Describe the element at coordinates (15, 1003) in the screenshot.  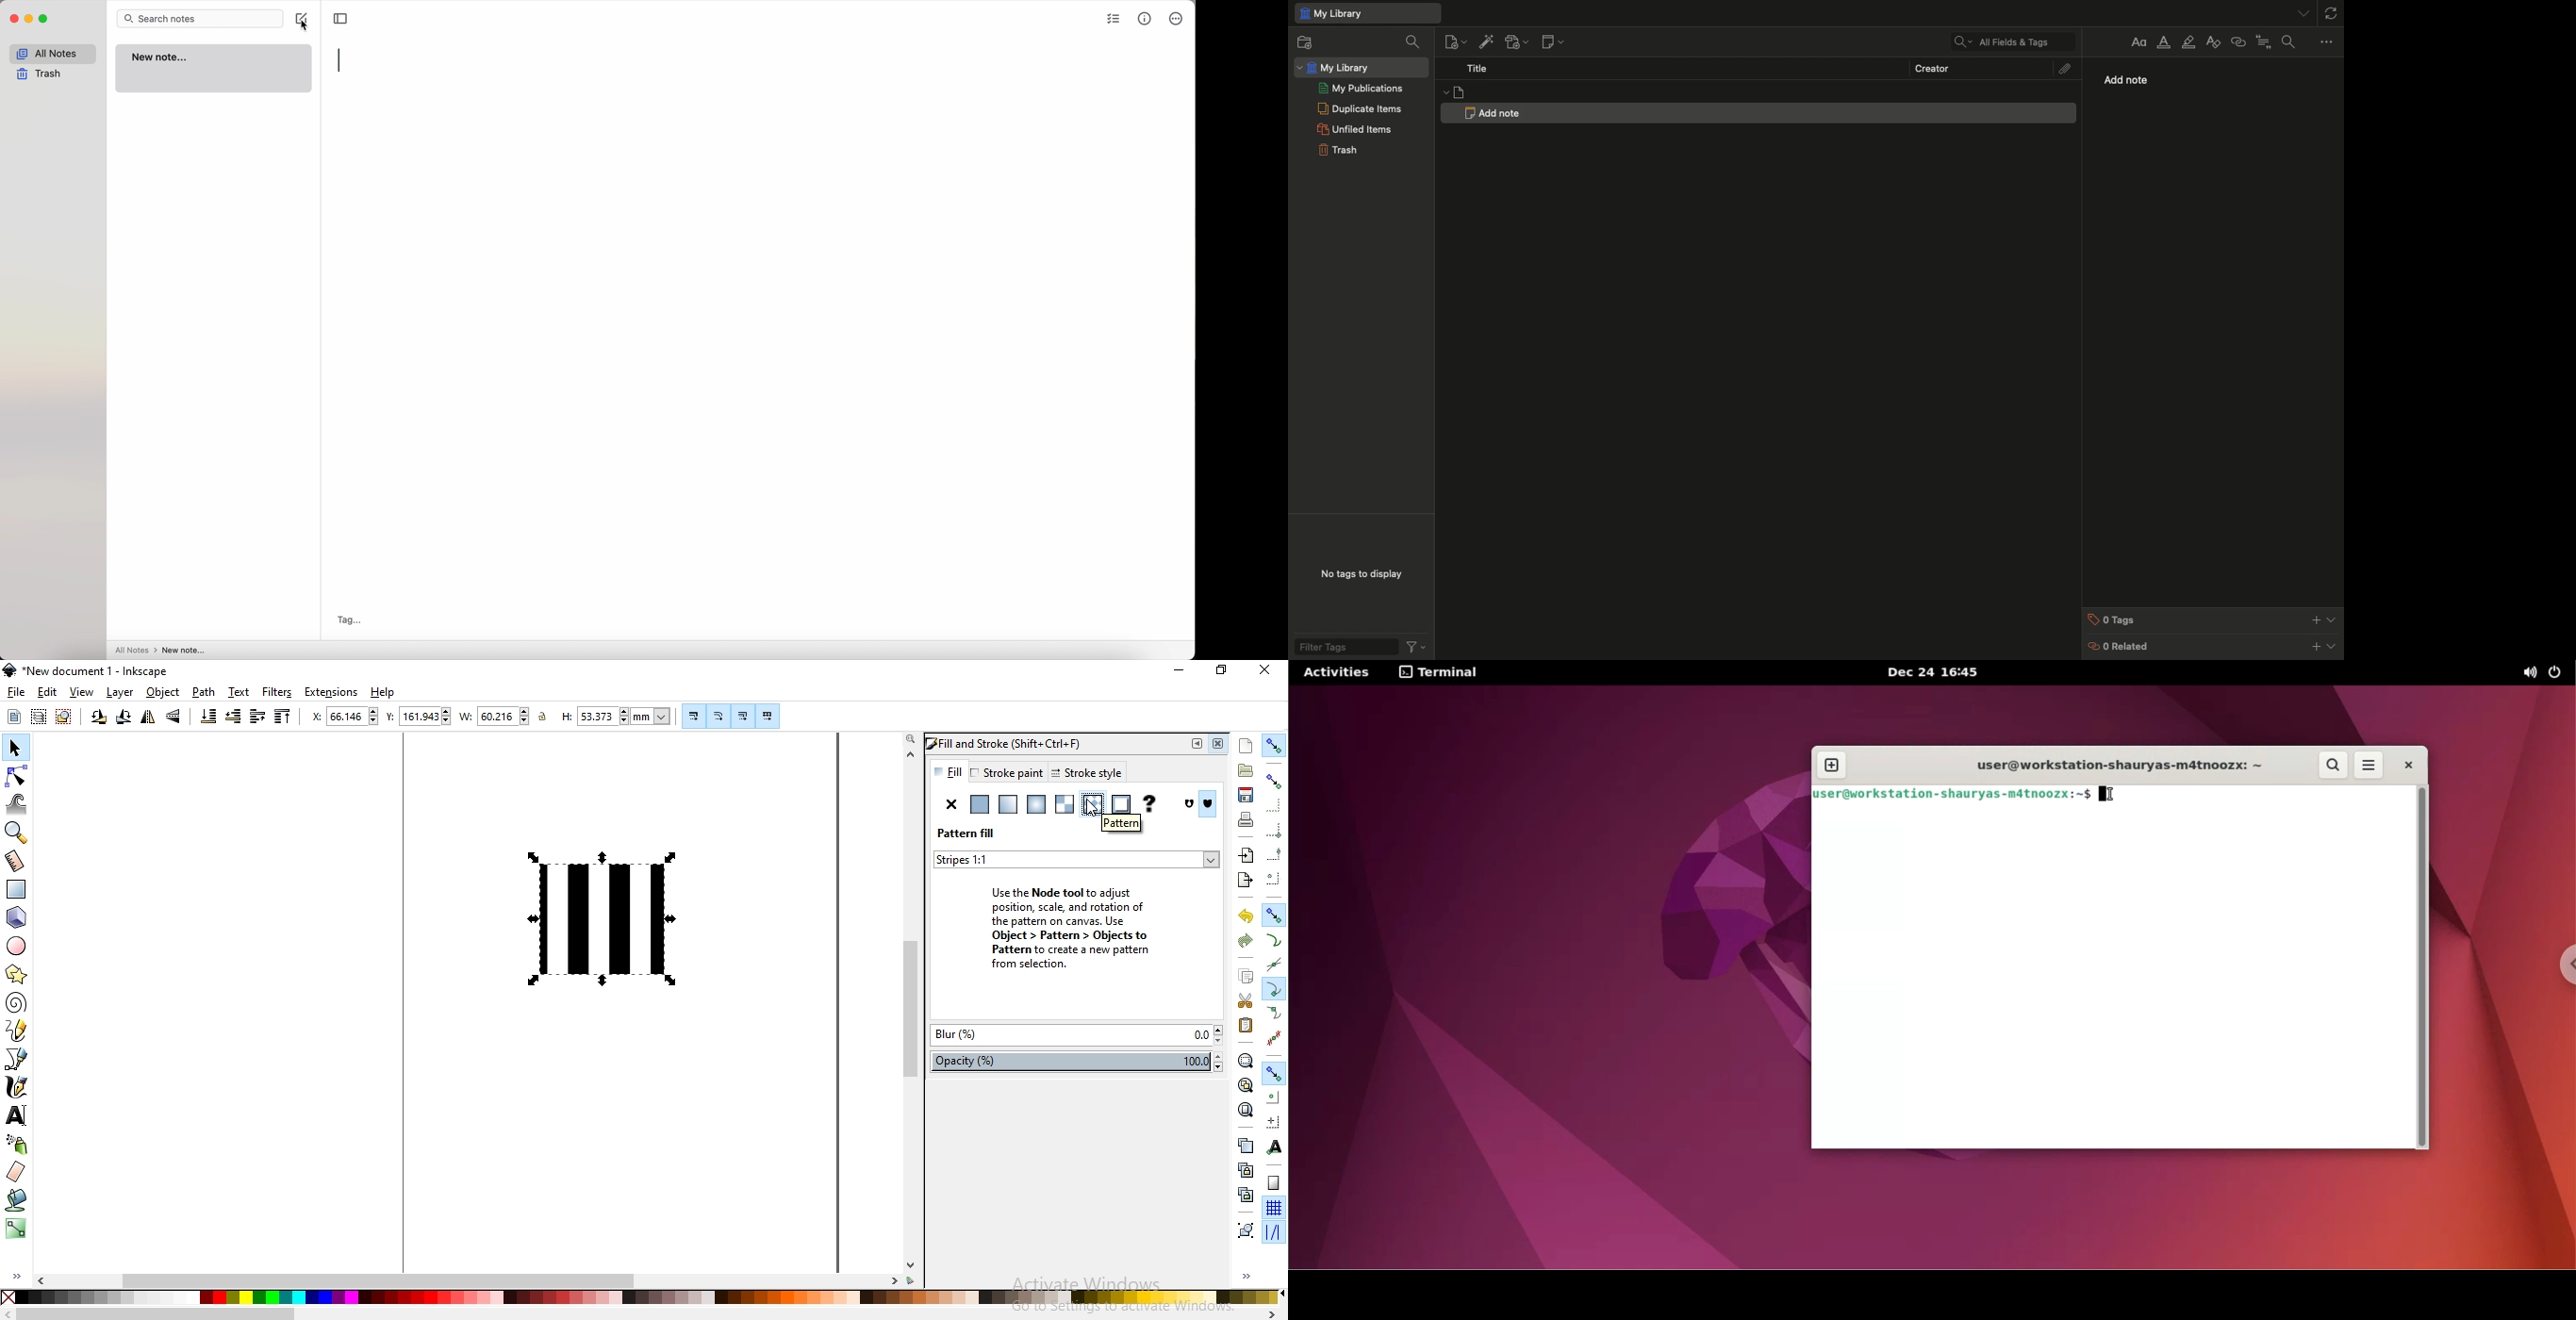
I see `create spiral` at that location.